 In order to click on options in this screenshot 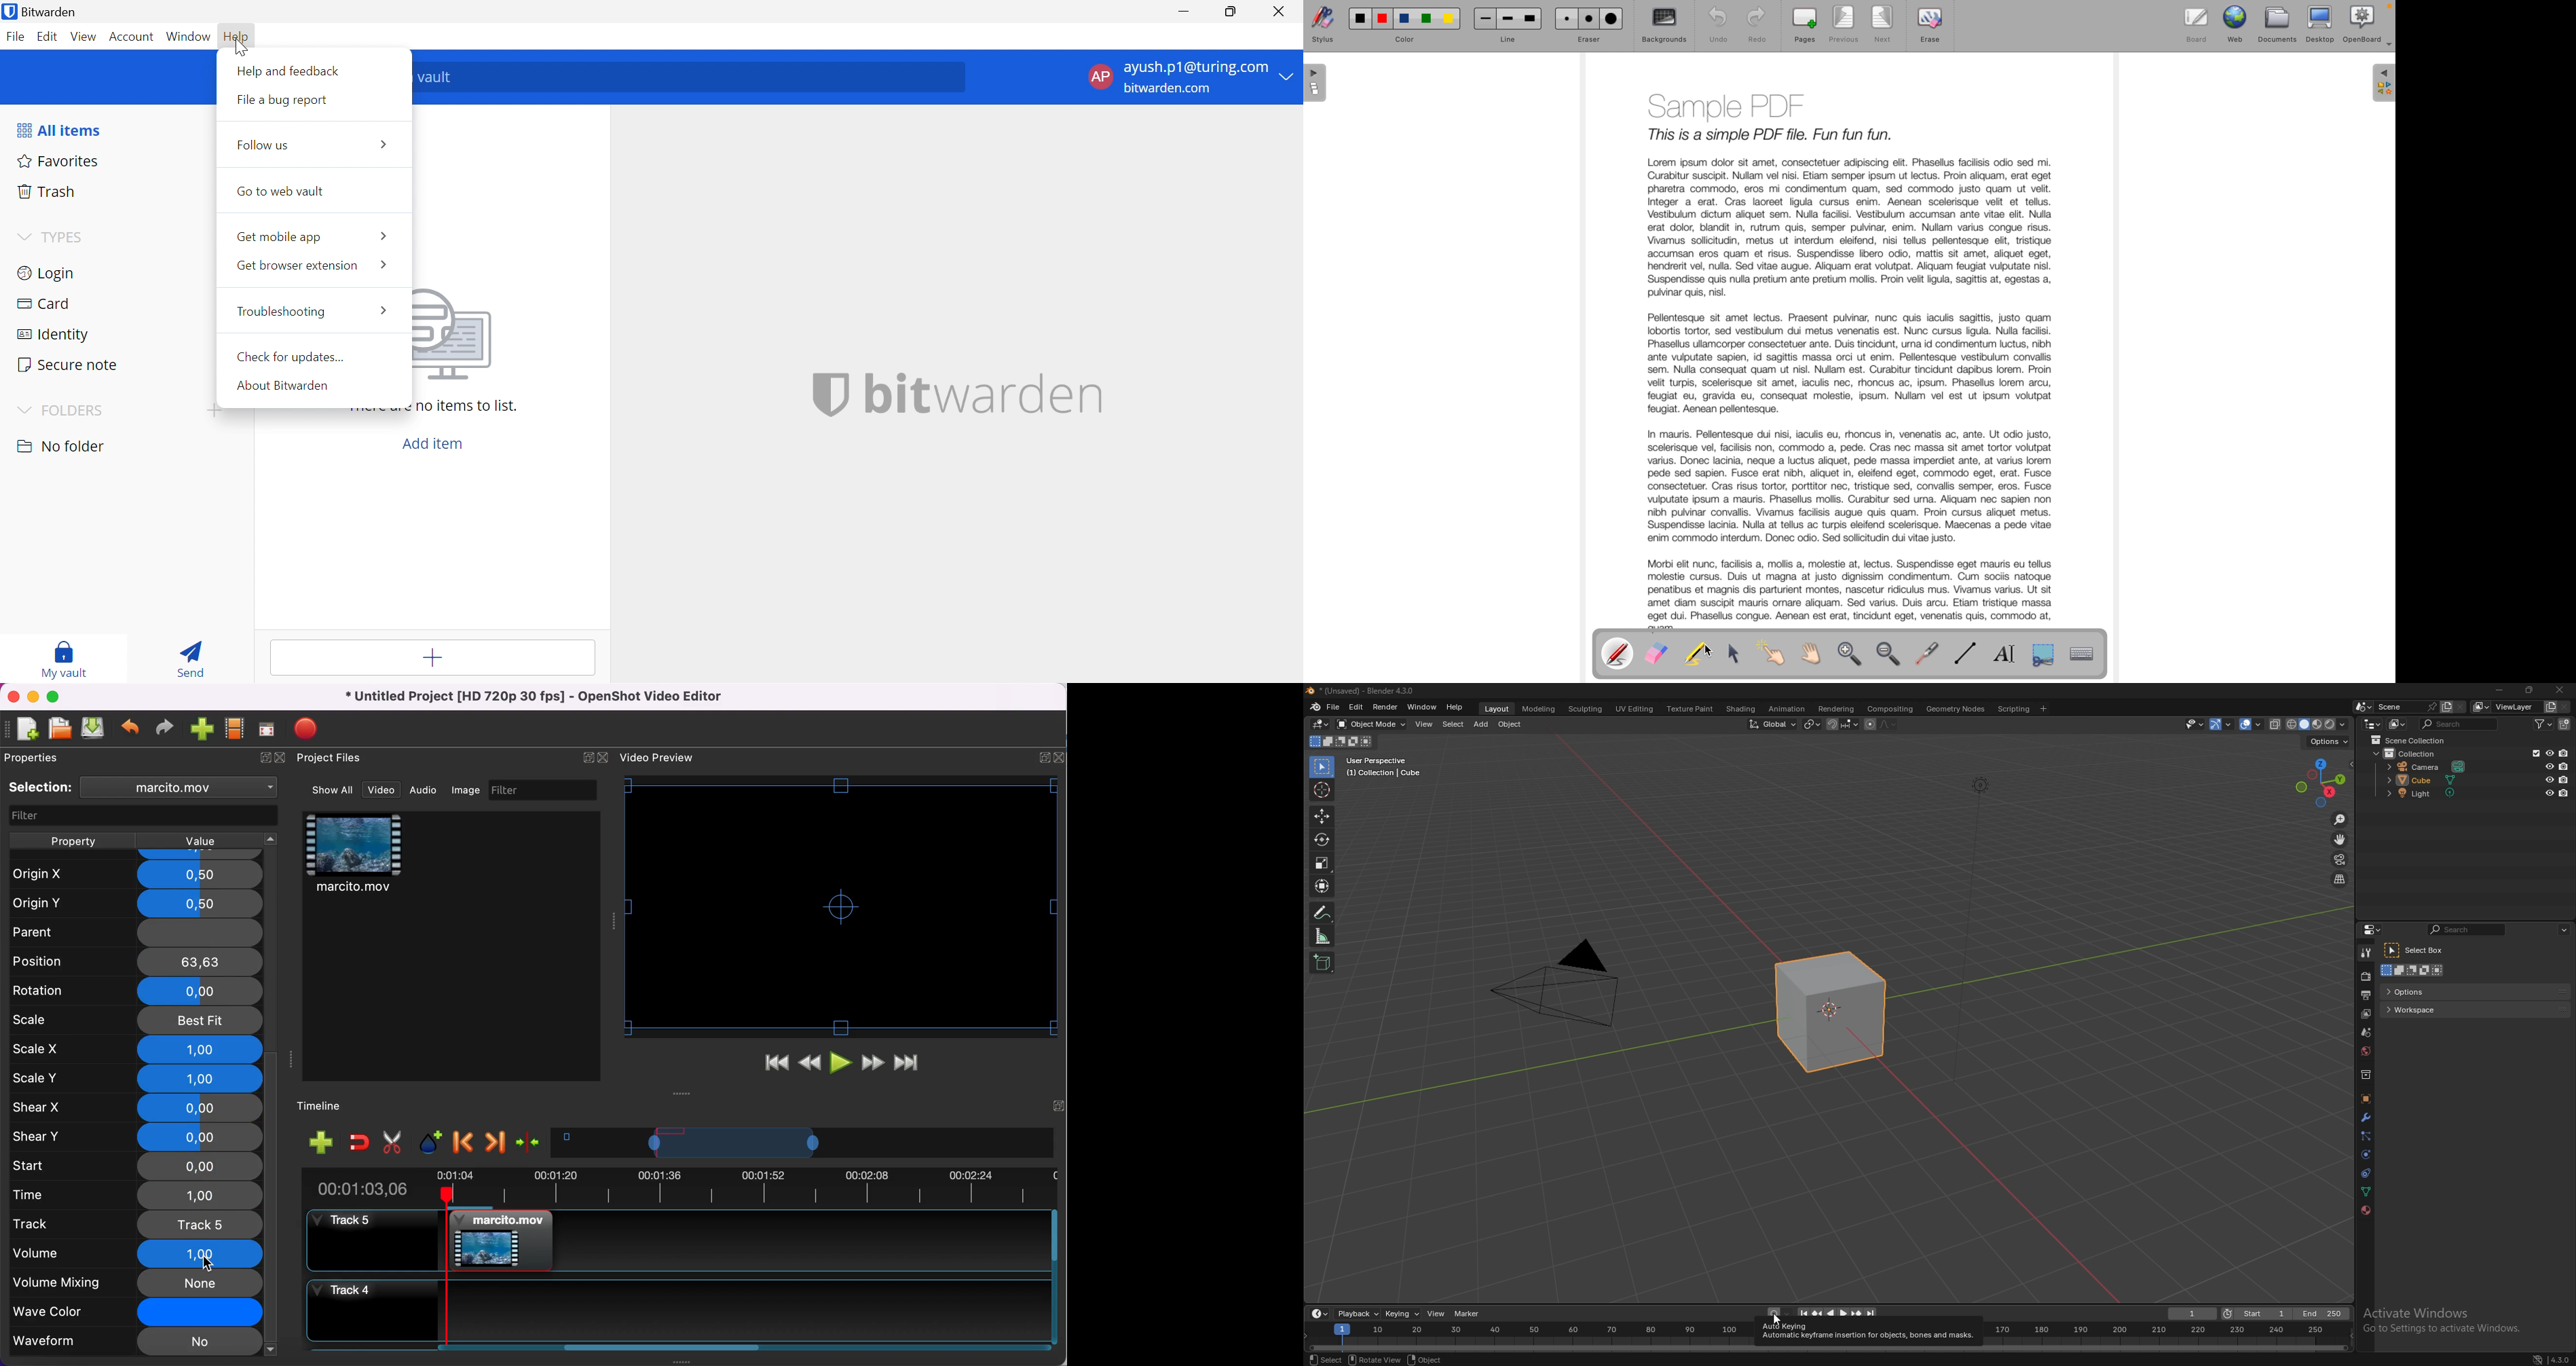, I will do `click(2566, 930)`.